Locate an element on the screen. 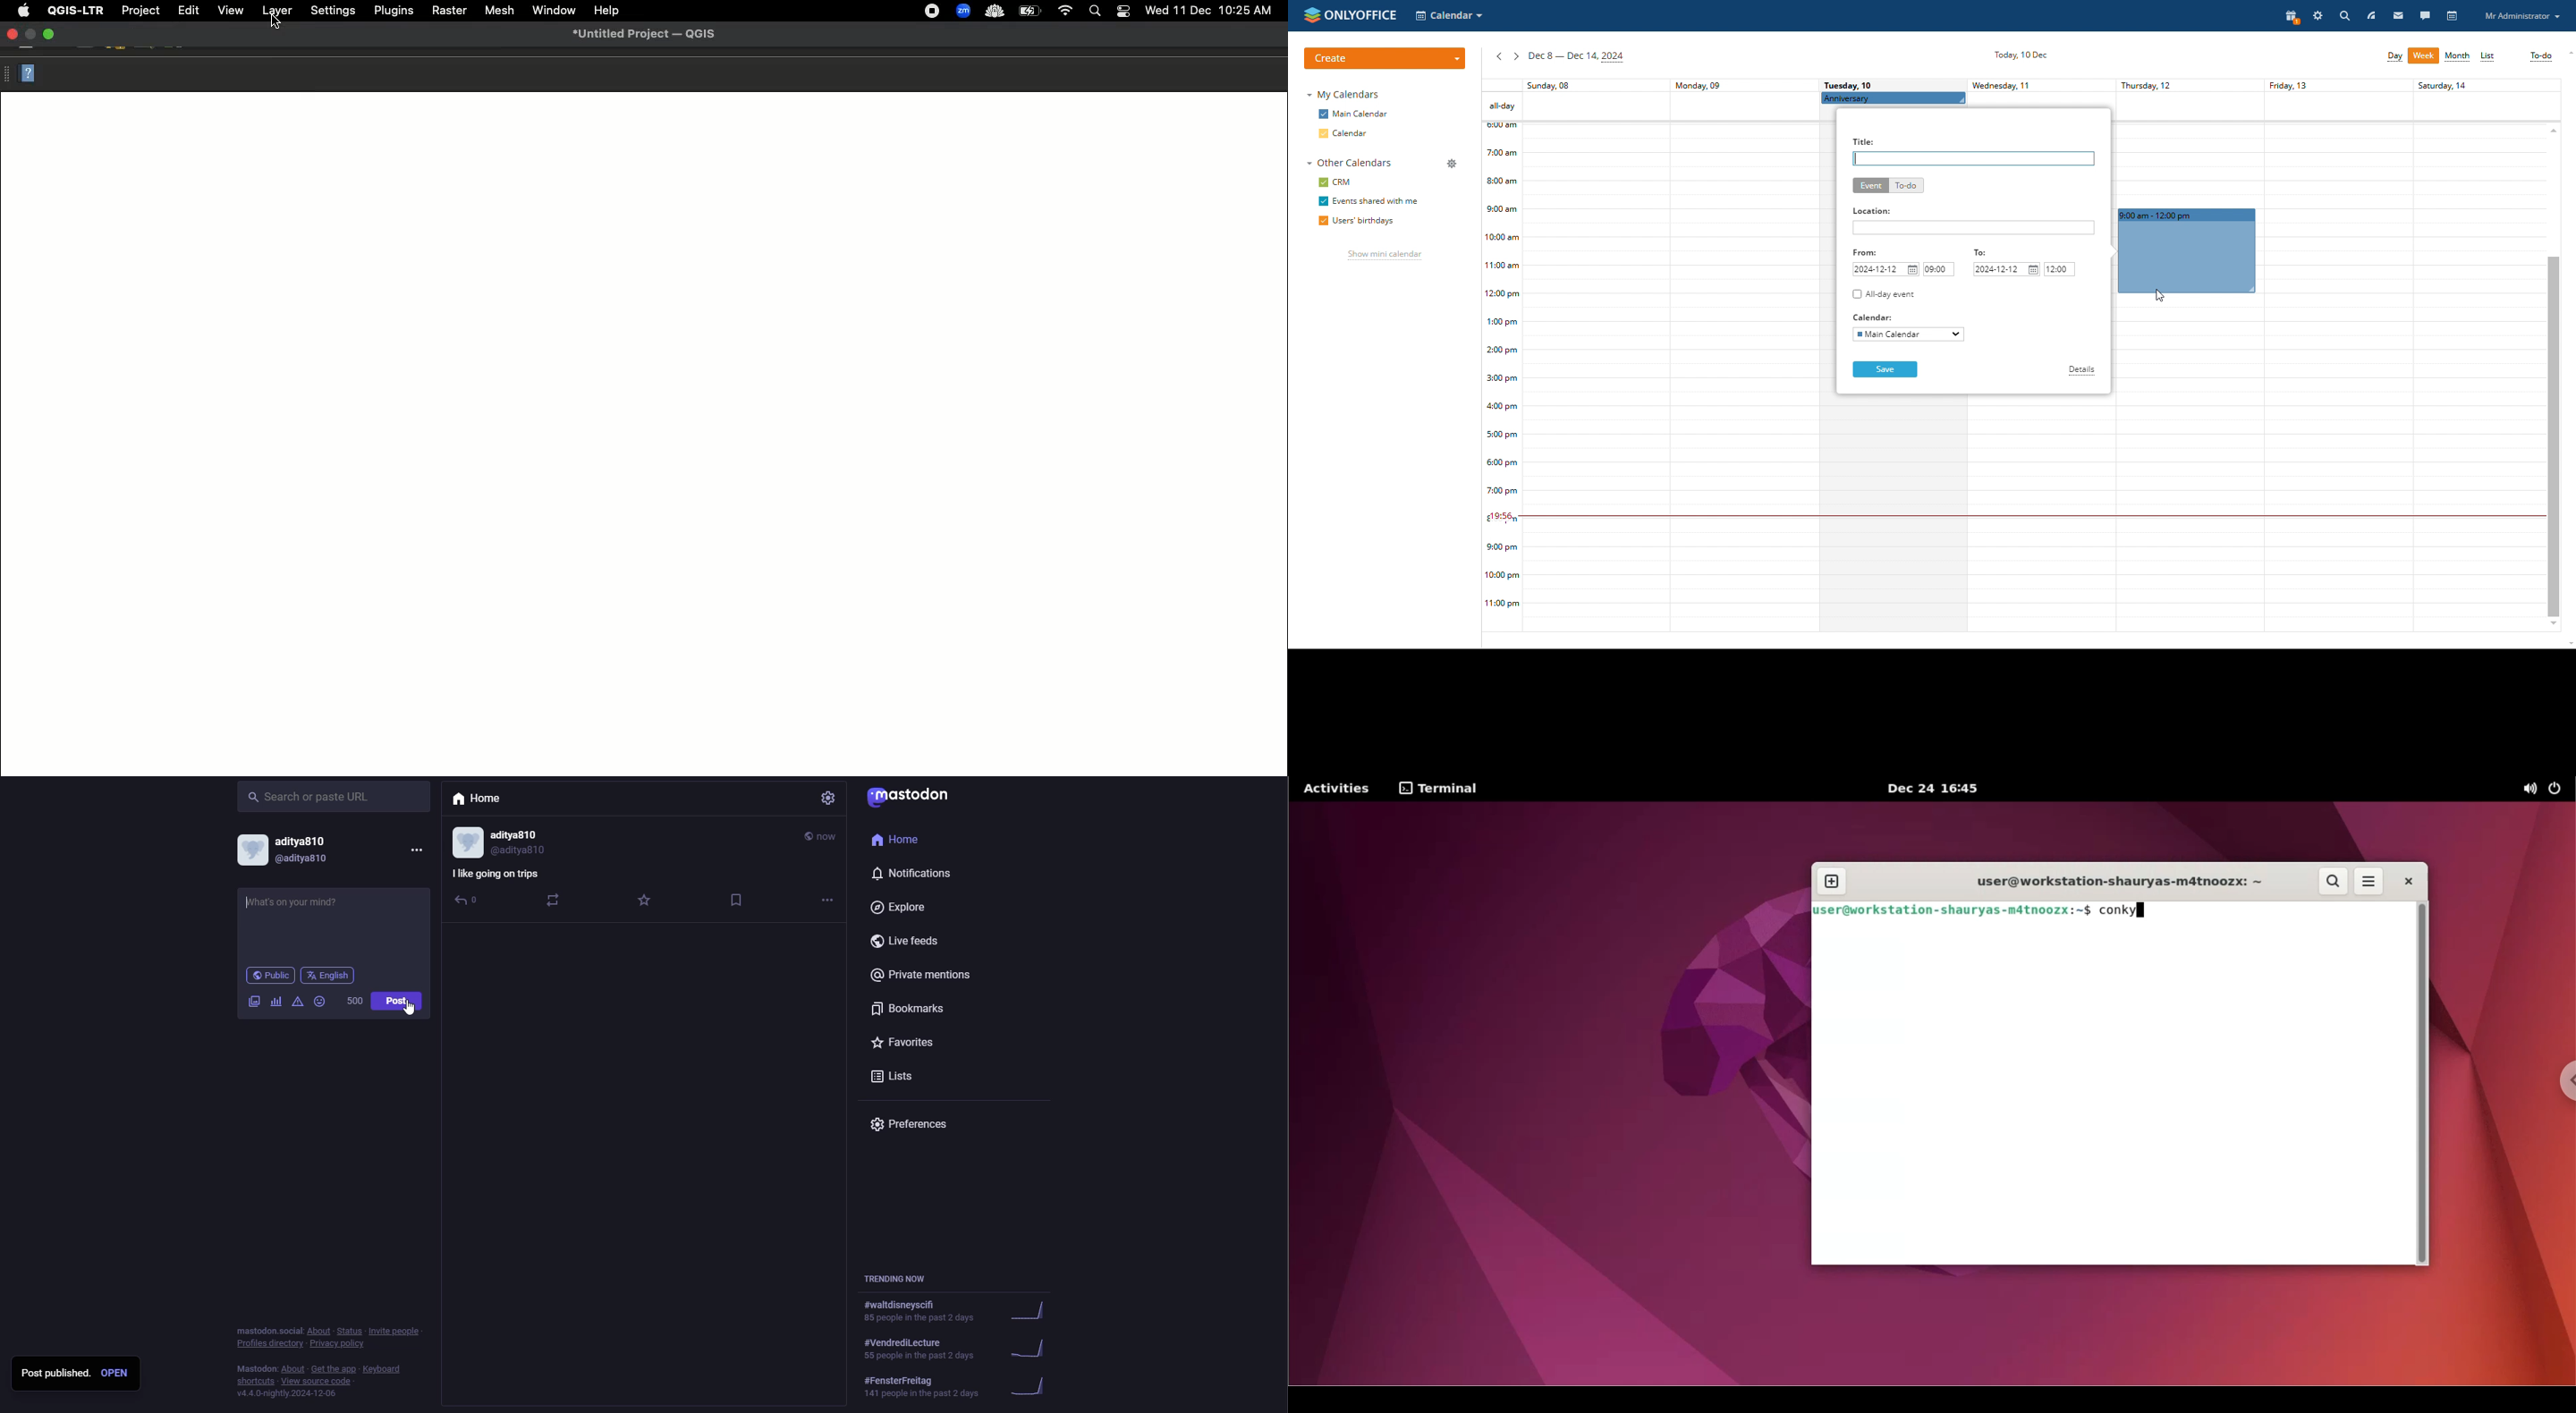  more is located at coordinates (827, 899).